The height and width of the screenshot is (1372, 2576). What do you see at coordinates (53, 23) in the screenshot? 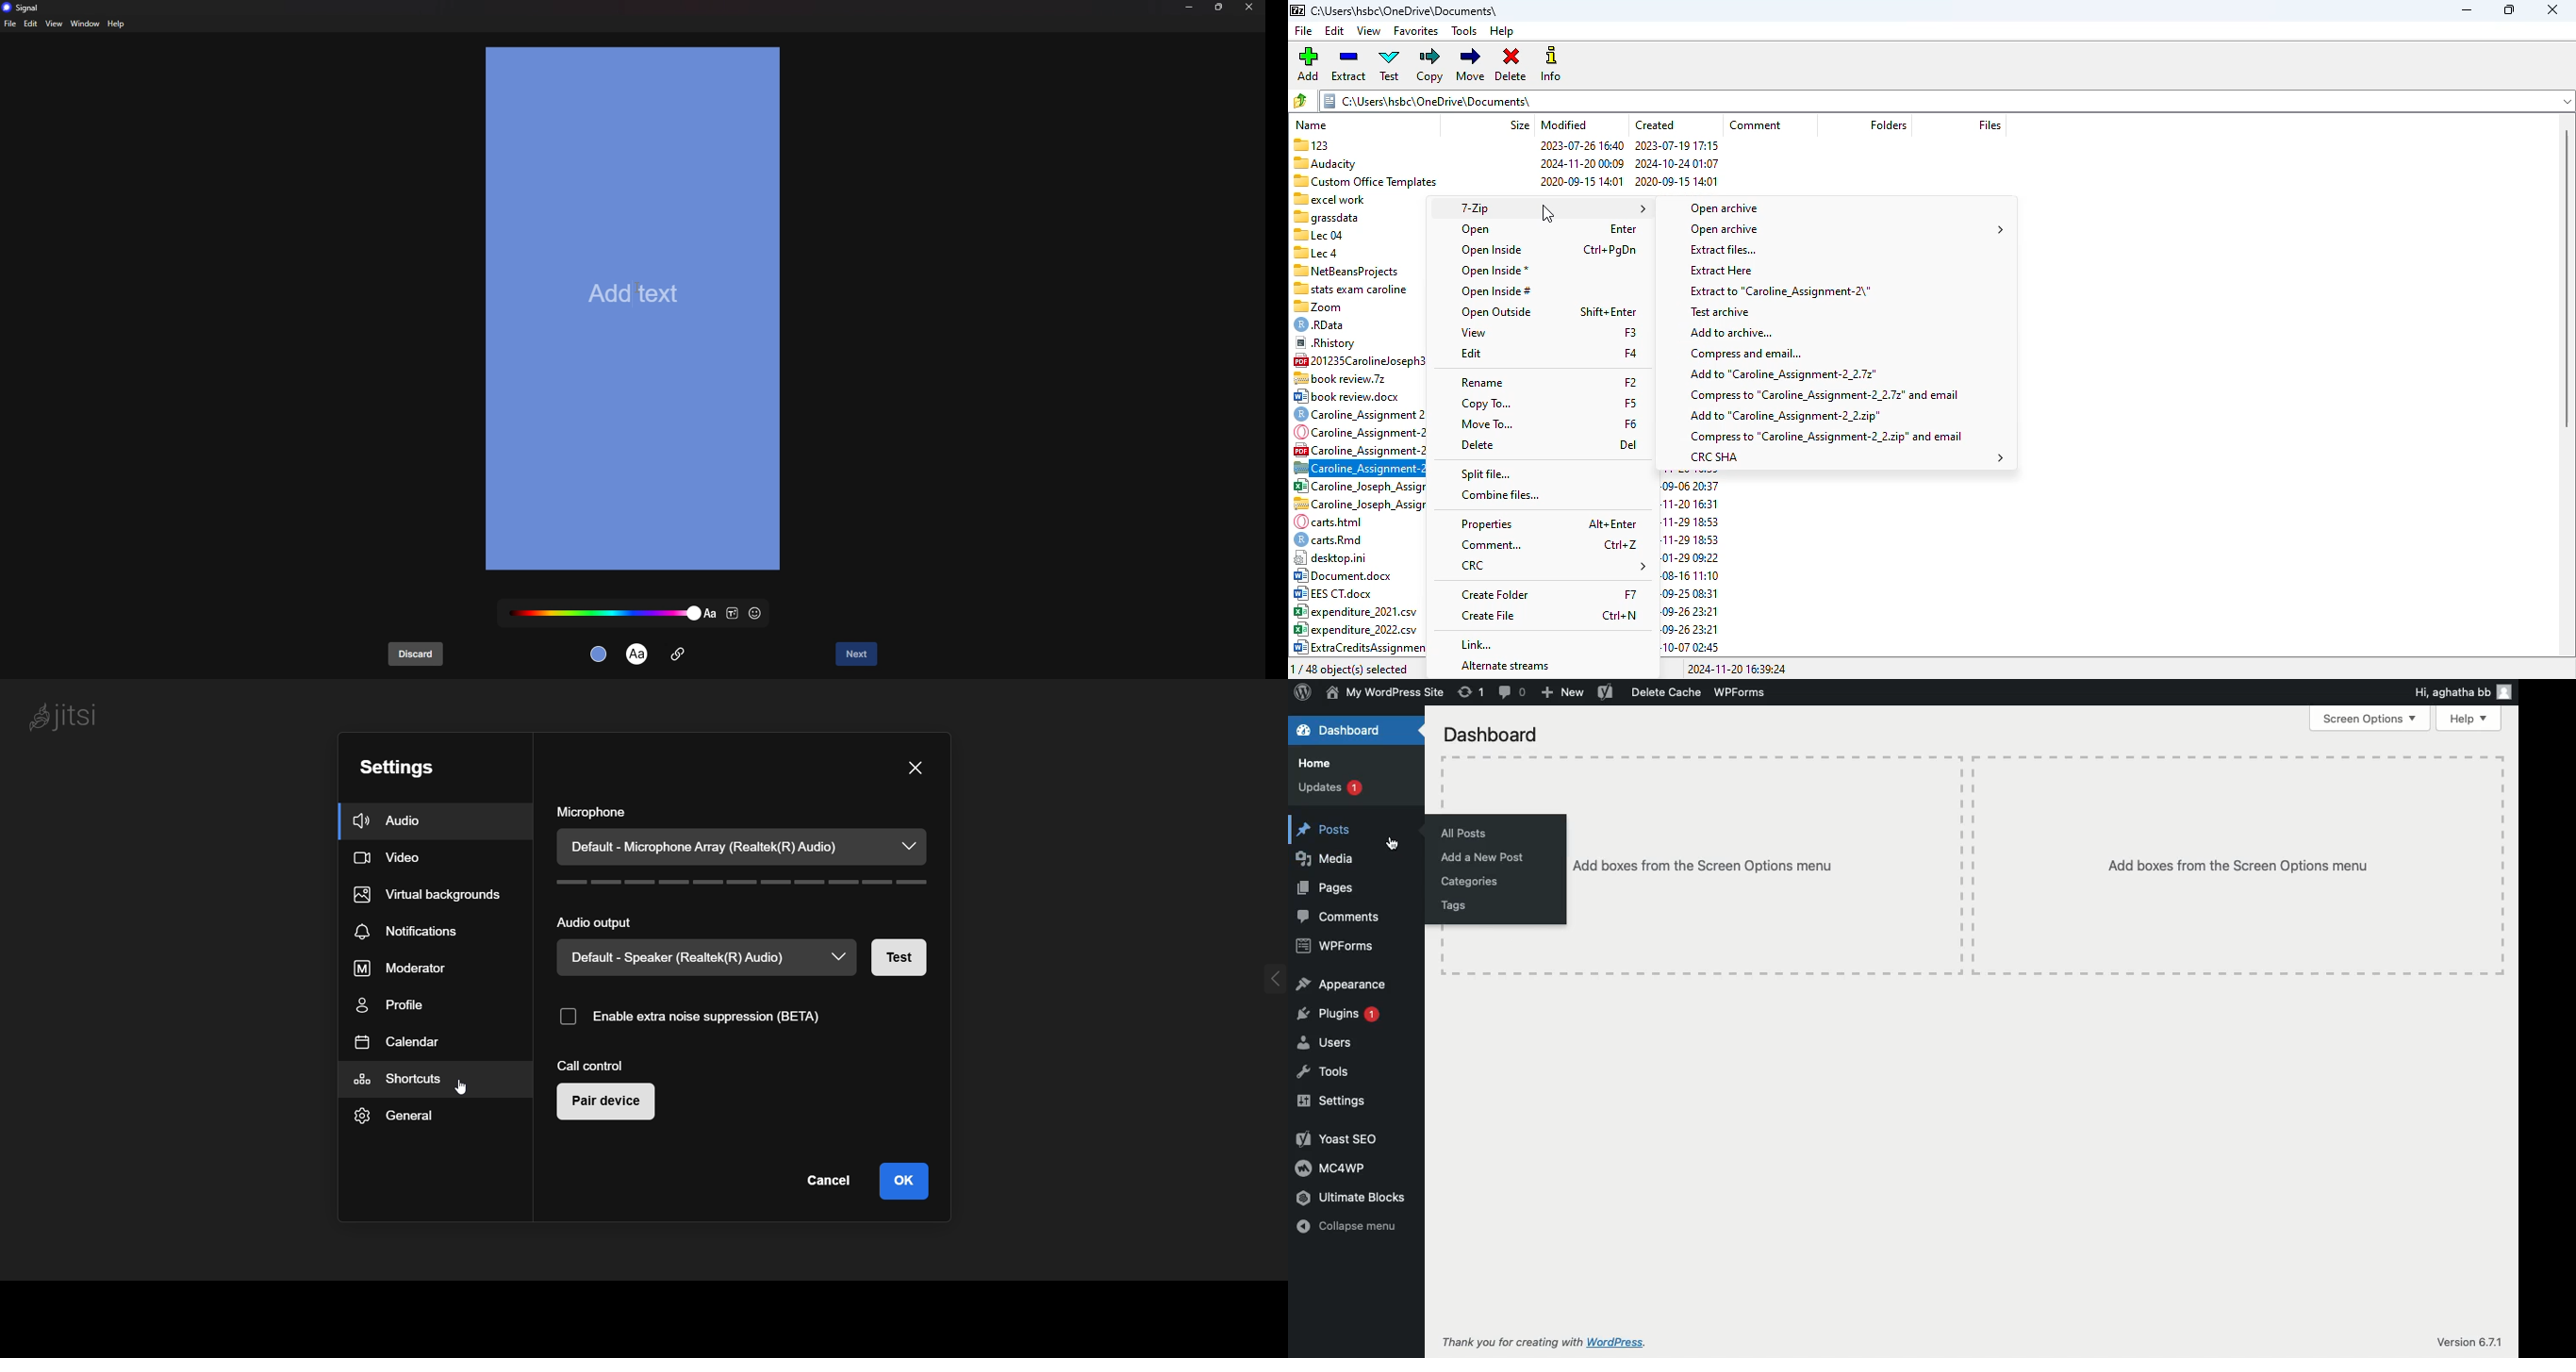
I see `view` at bounding box center [53, 23].